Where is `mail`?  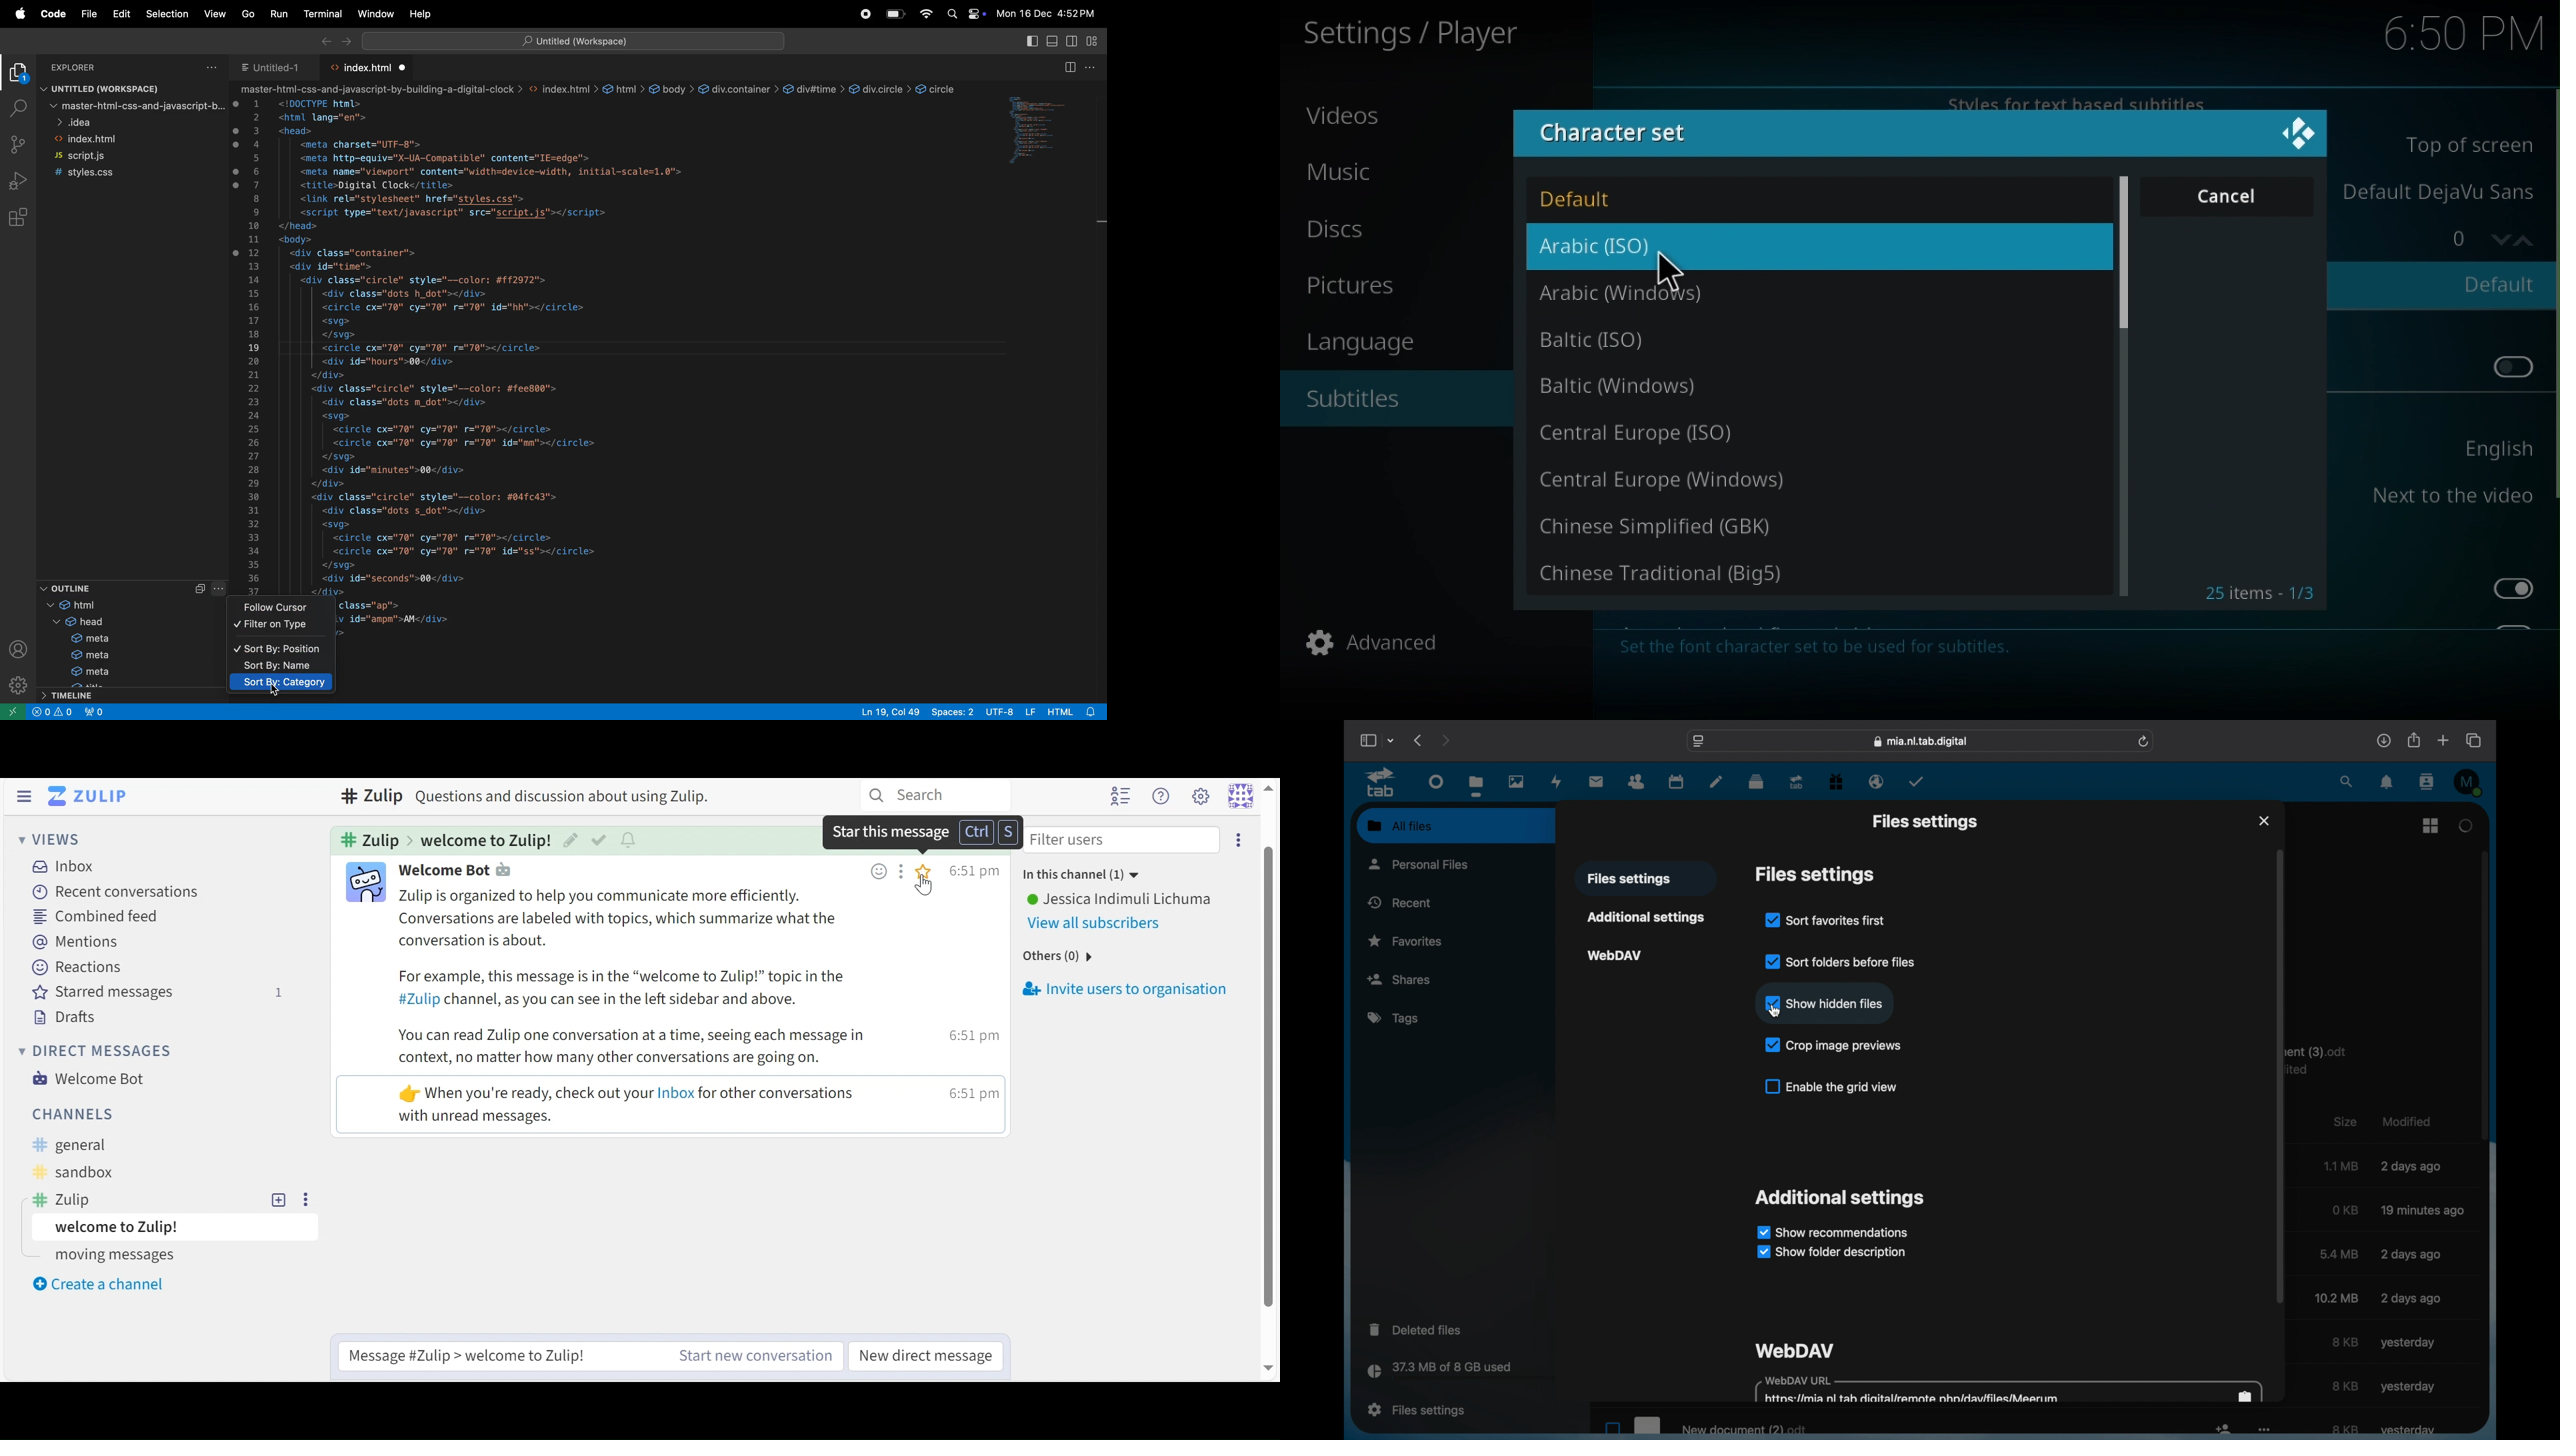
mail is located at coordinates (1597, 782).